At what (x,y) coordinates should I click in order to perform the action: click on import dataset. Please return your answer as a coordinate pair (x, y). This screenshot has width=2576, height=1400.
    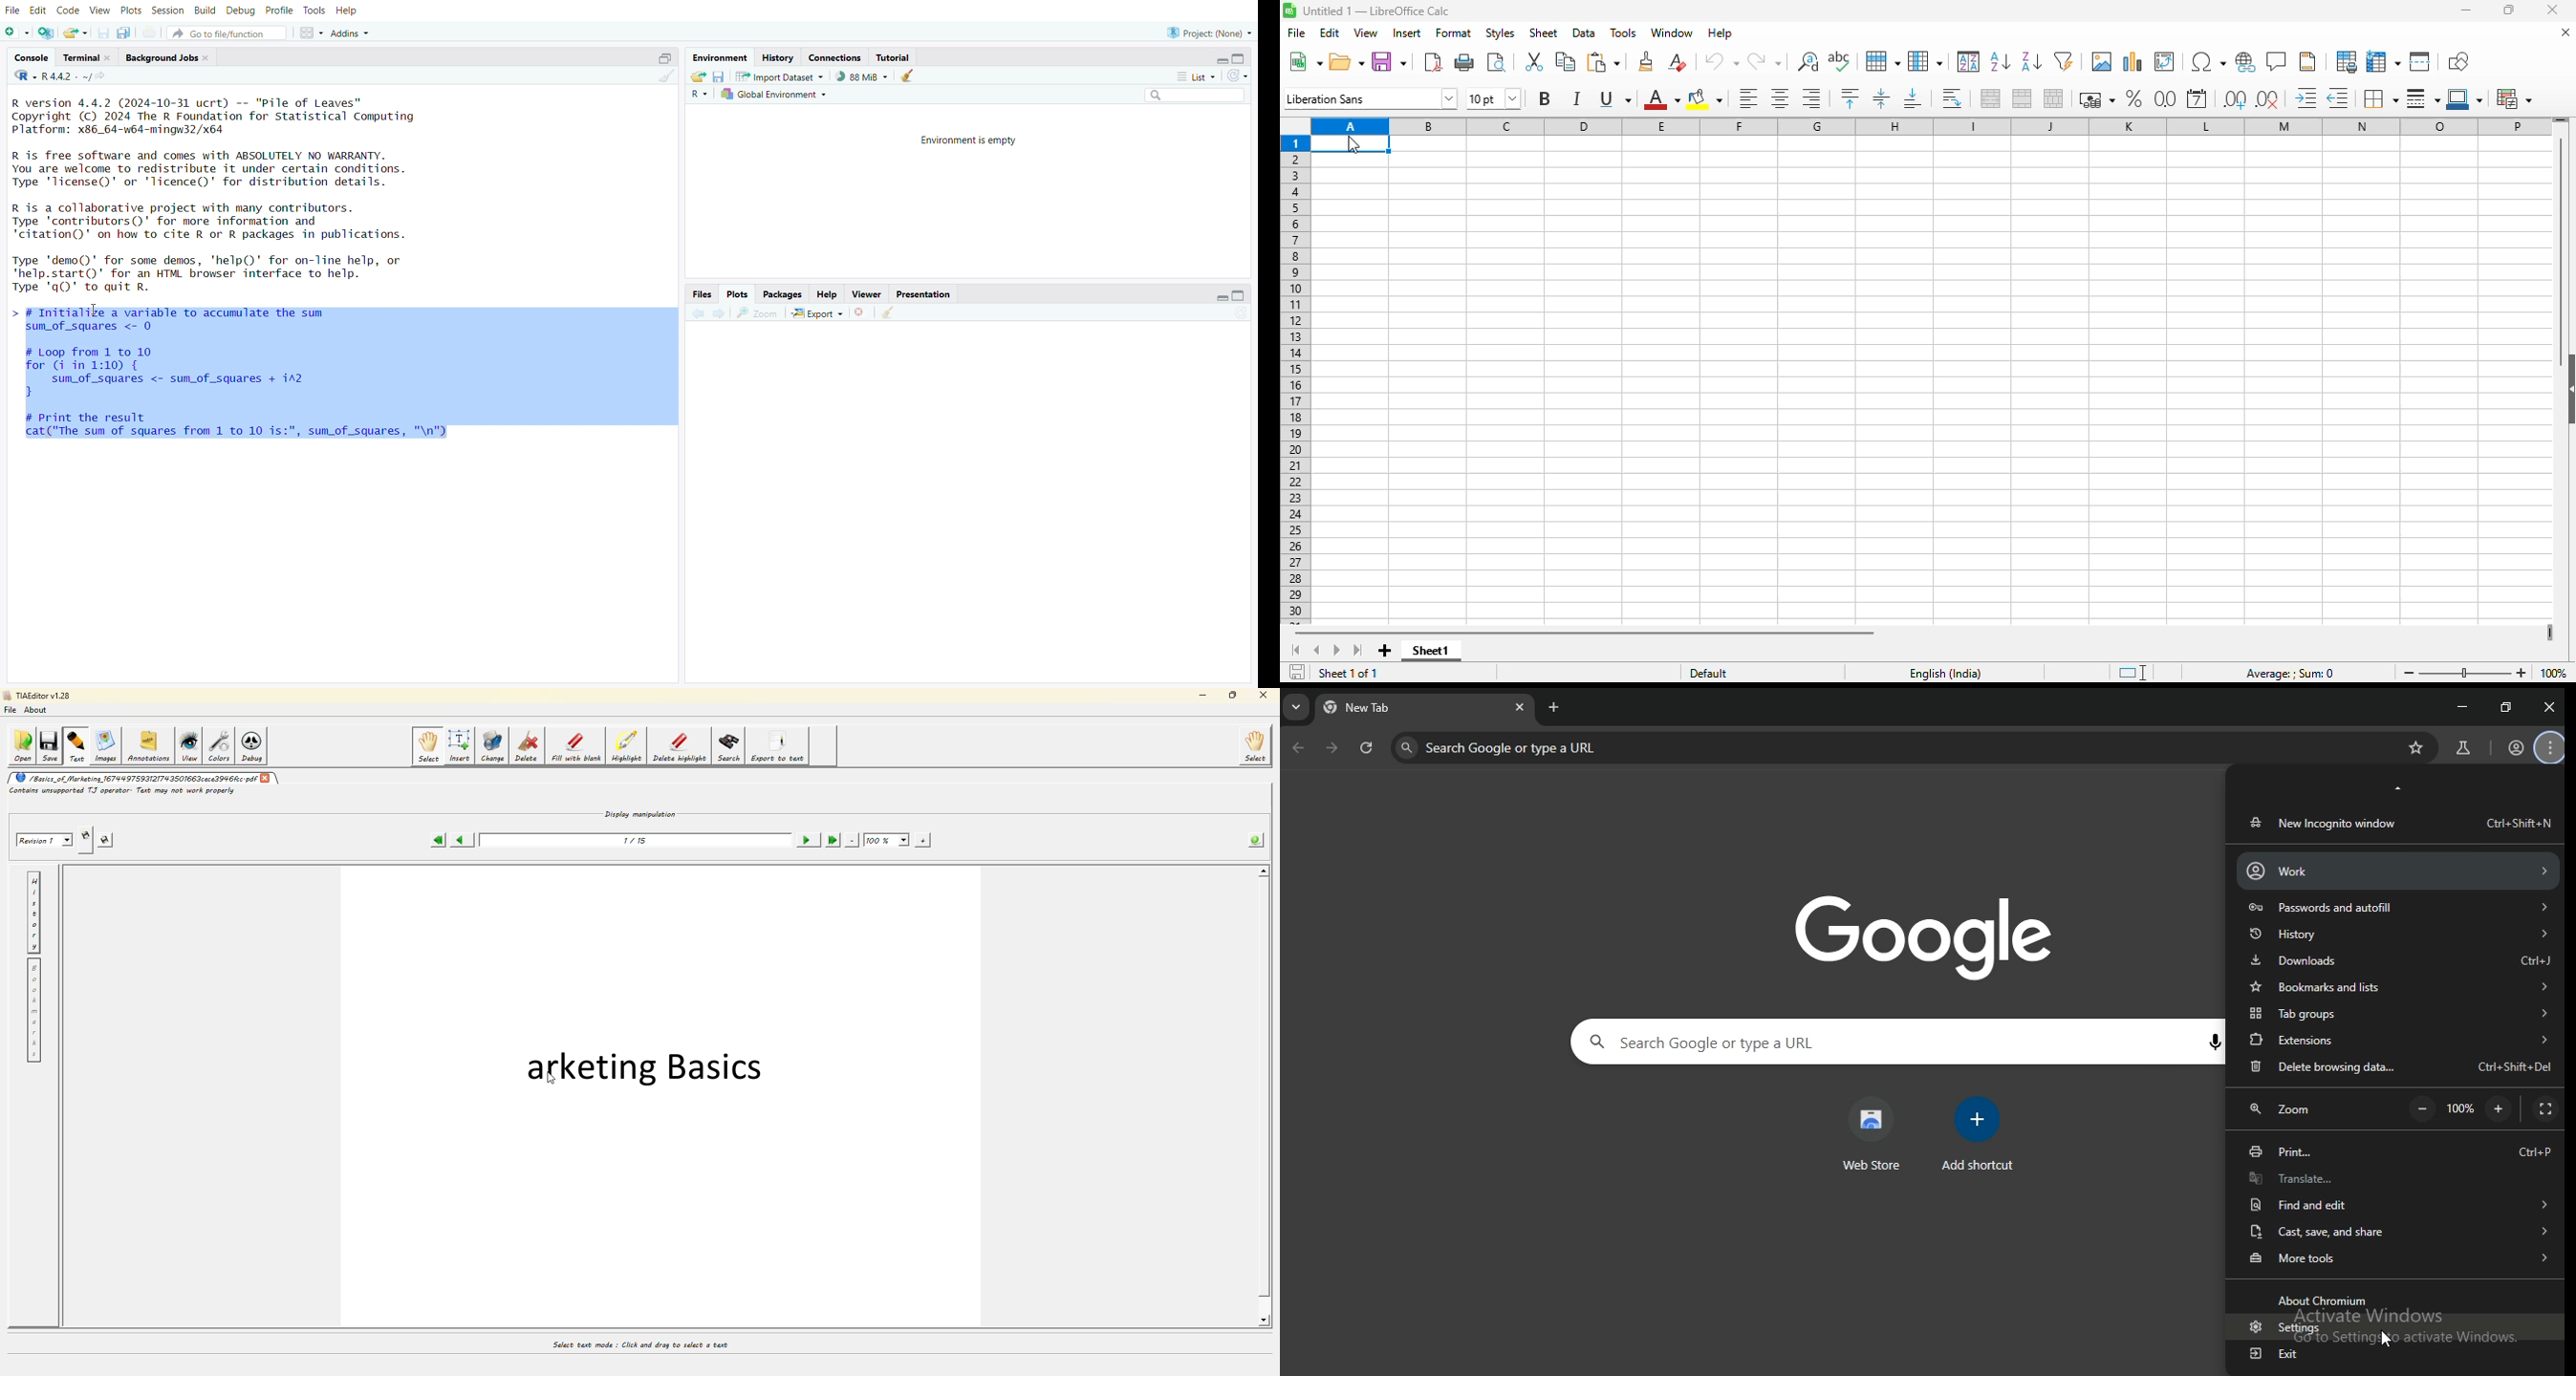
    Looking at the image, I should click on (785, 77).